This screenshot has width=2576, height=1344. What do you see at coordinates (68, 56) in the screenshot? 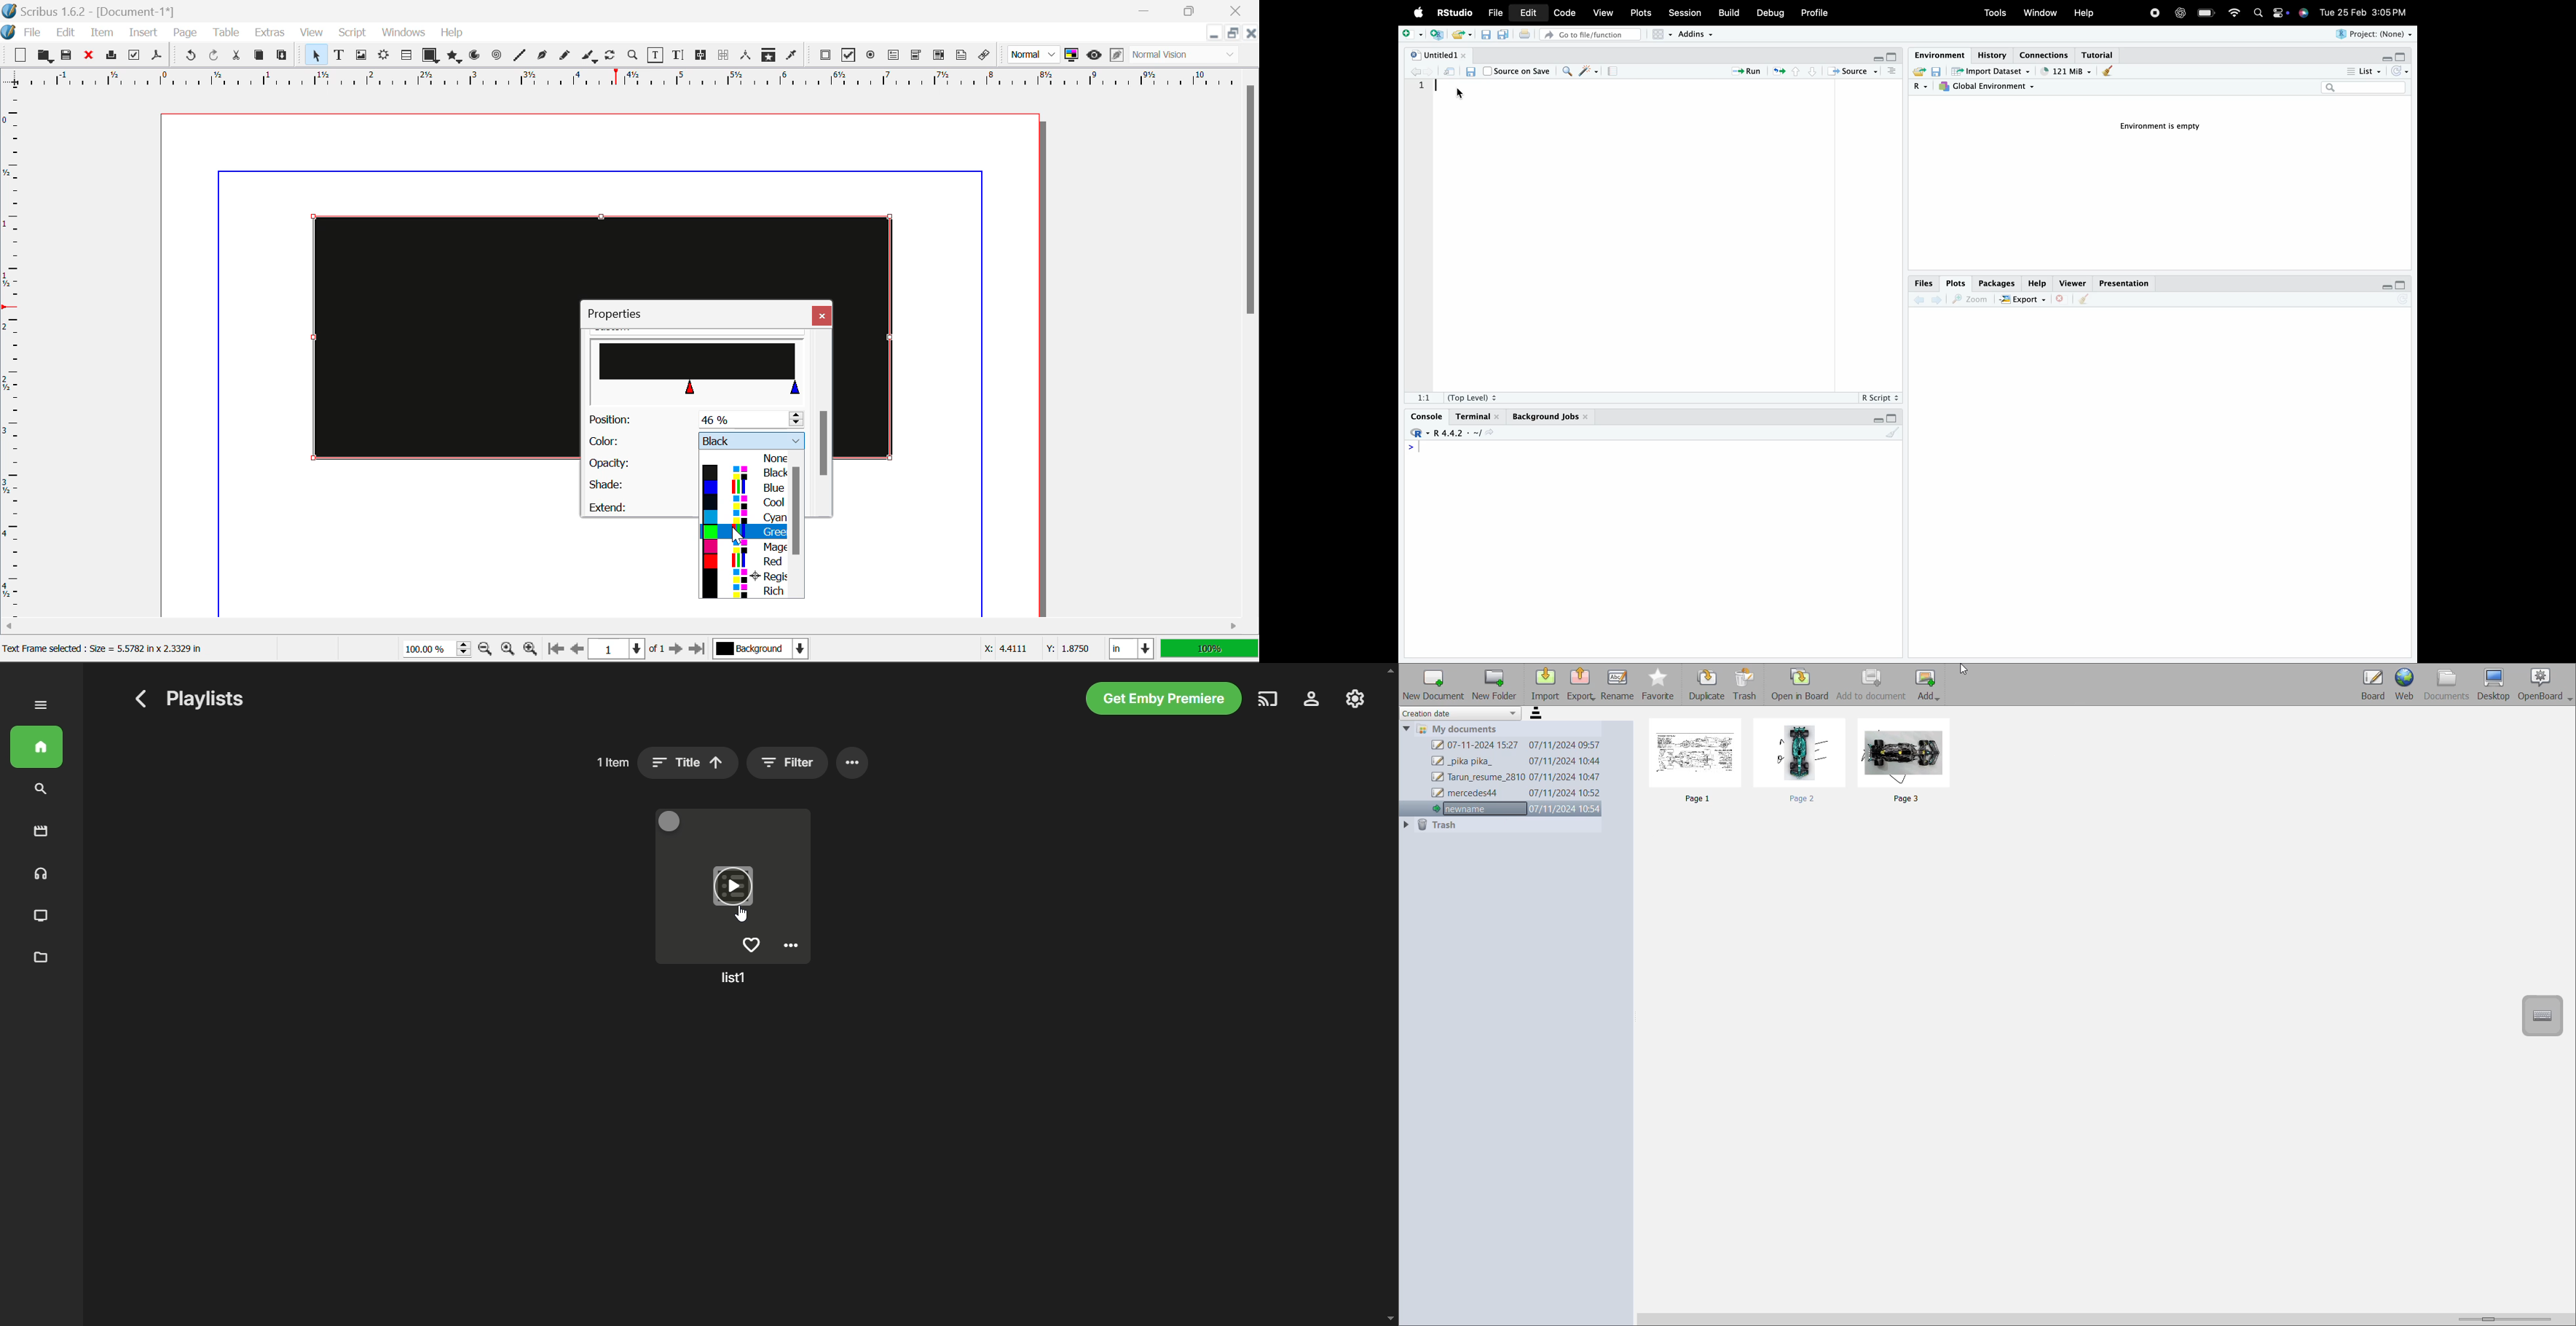
I see `Save` at bounding box center [68, 56].